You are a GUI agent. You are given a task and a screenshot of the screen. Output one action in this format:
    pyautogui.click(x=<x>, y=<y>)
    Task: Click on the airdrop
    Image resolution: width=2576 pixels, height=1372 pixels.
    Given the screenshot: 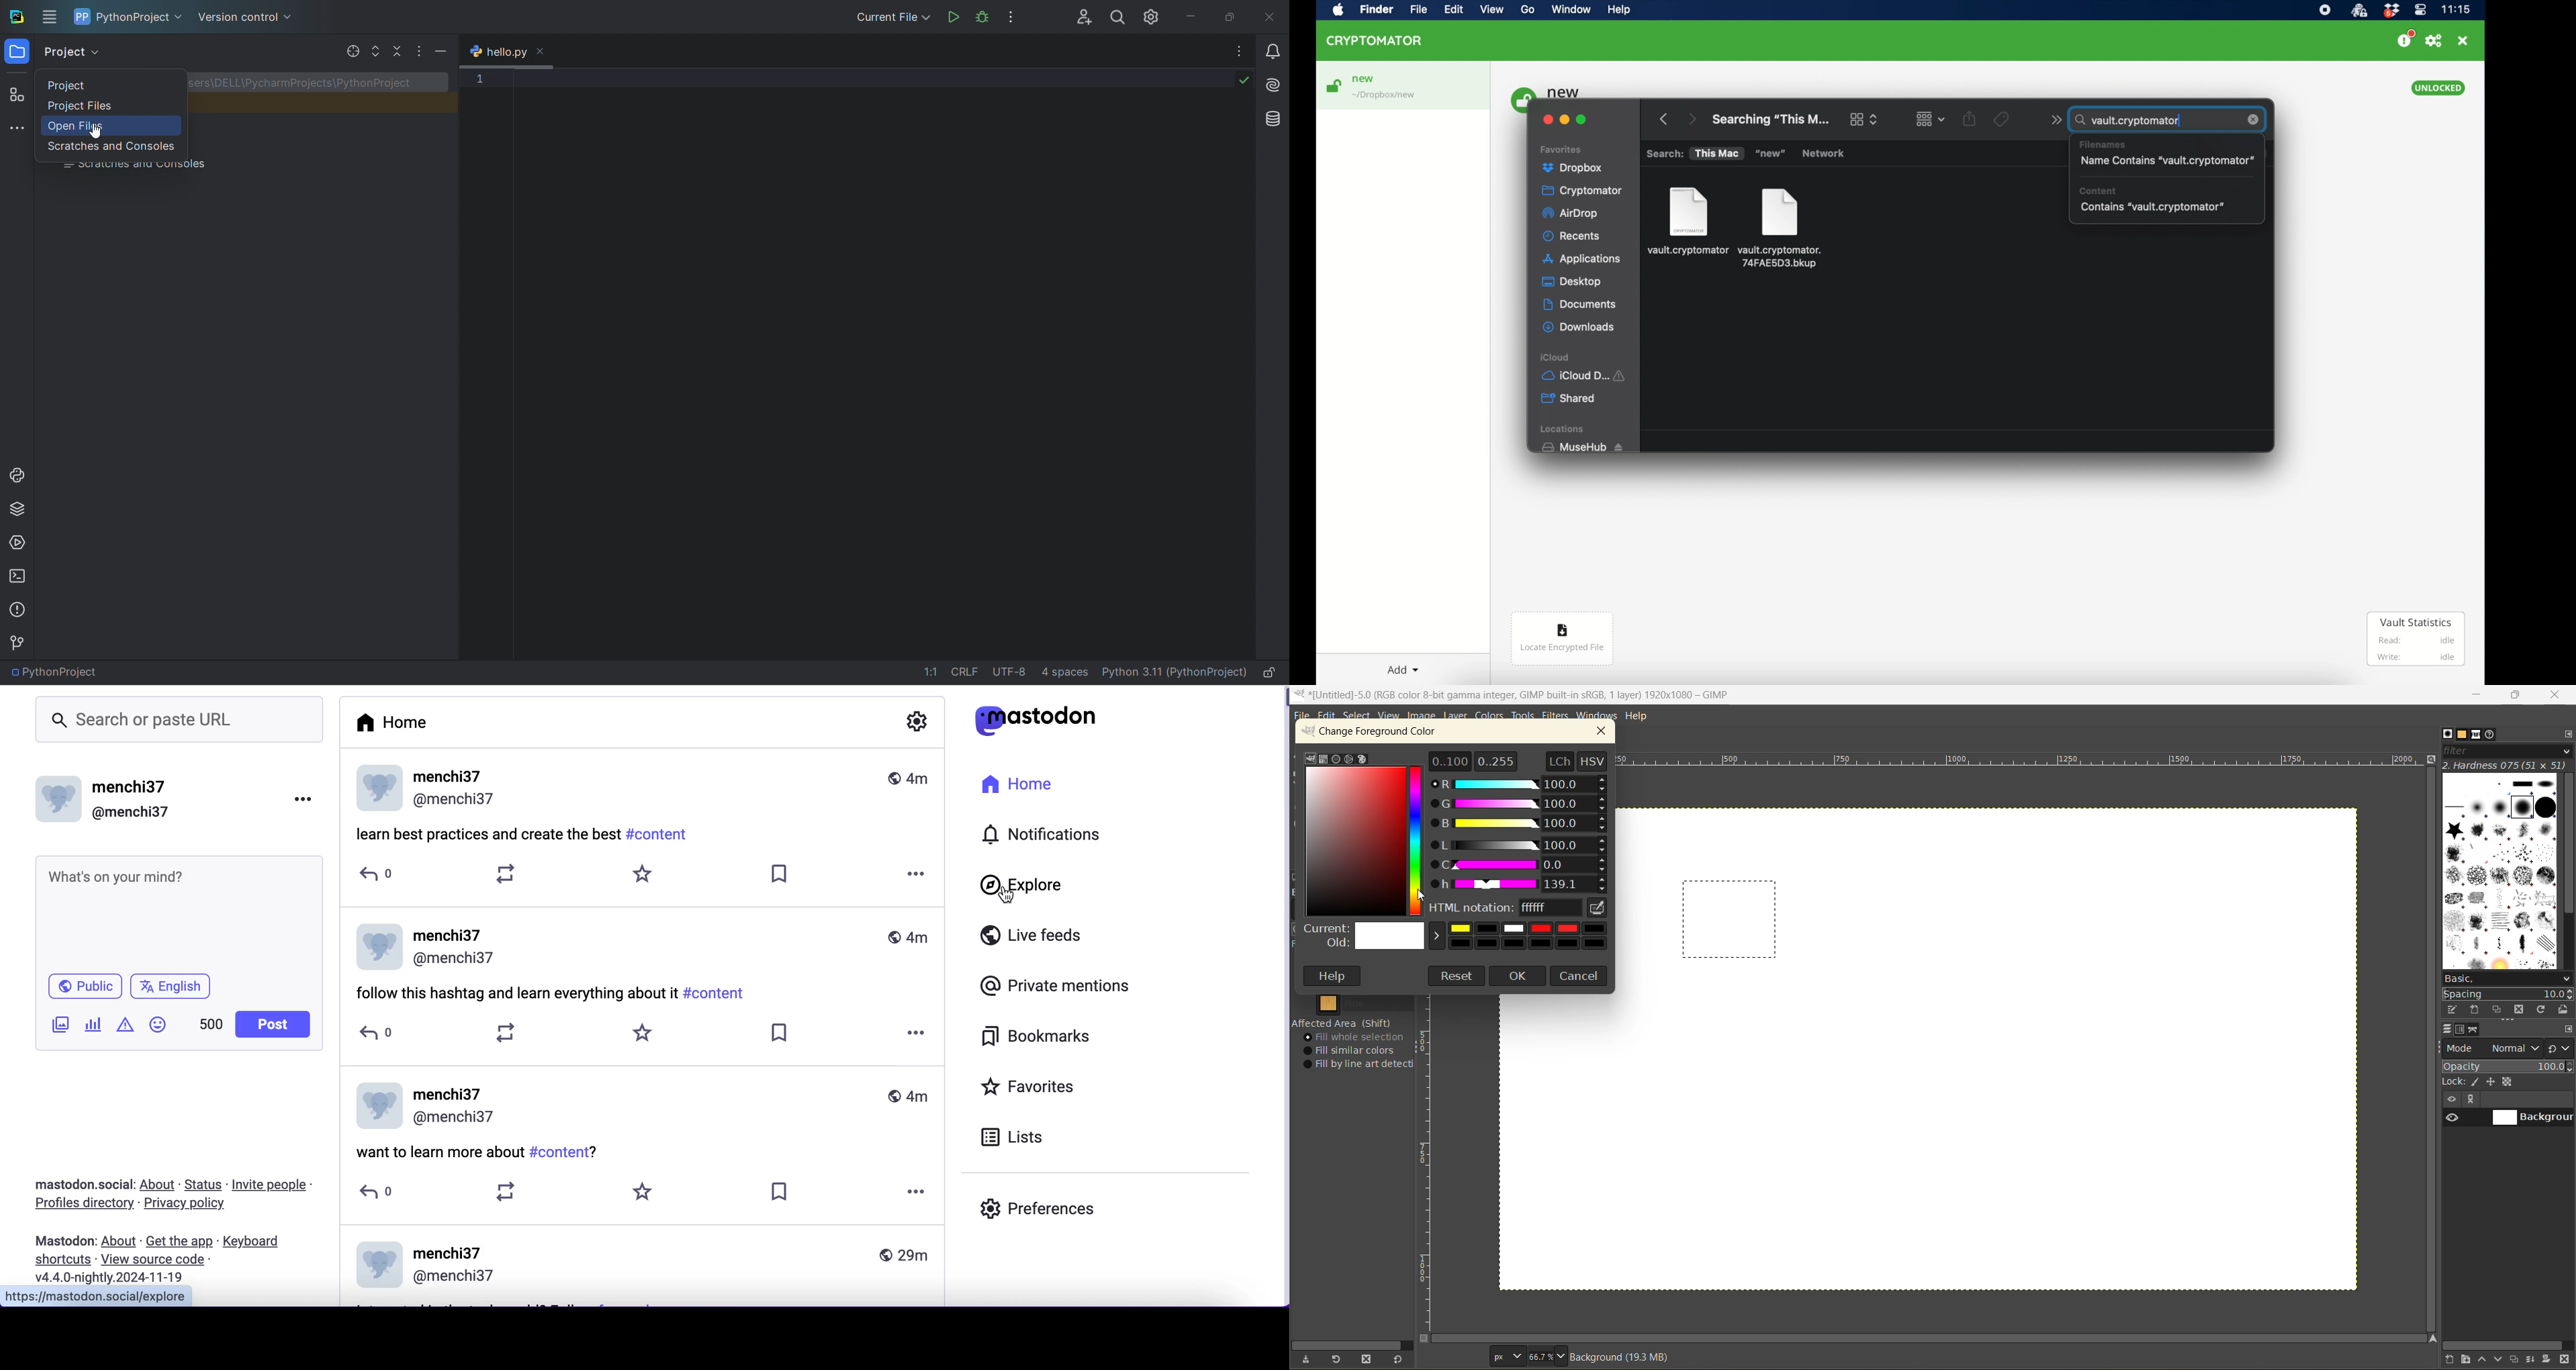 What is the action you would take?
    pyautogui.click(x=1570, y=214)
    